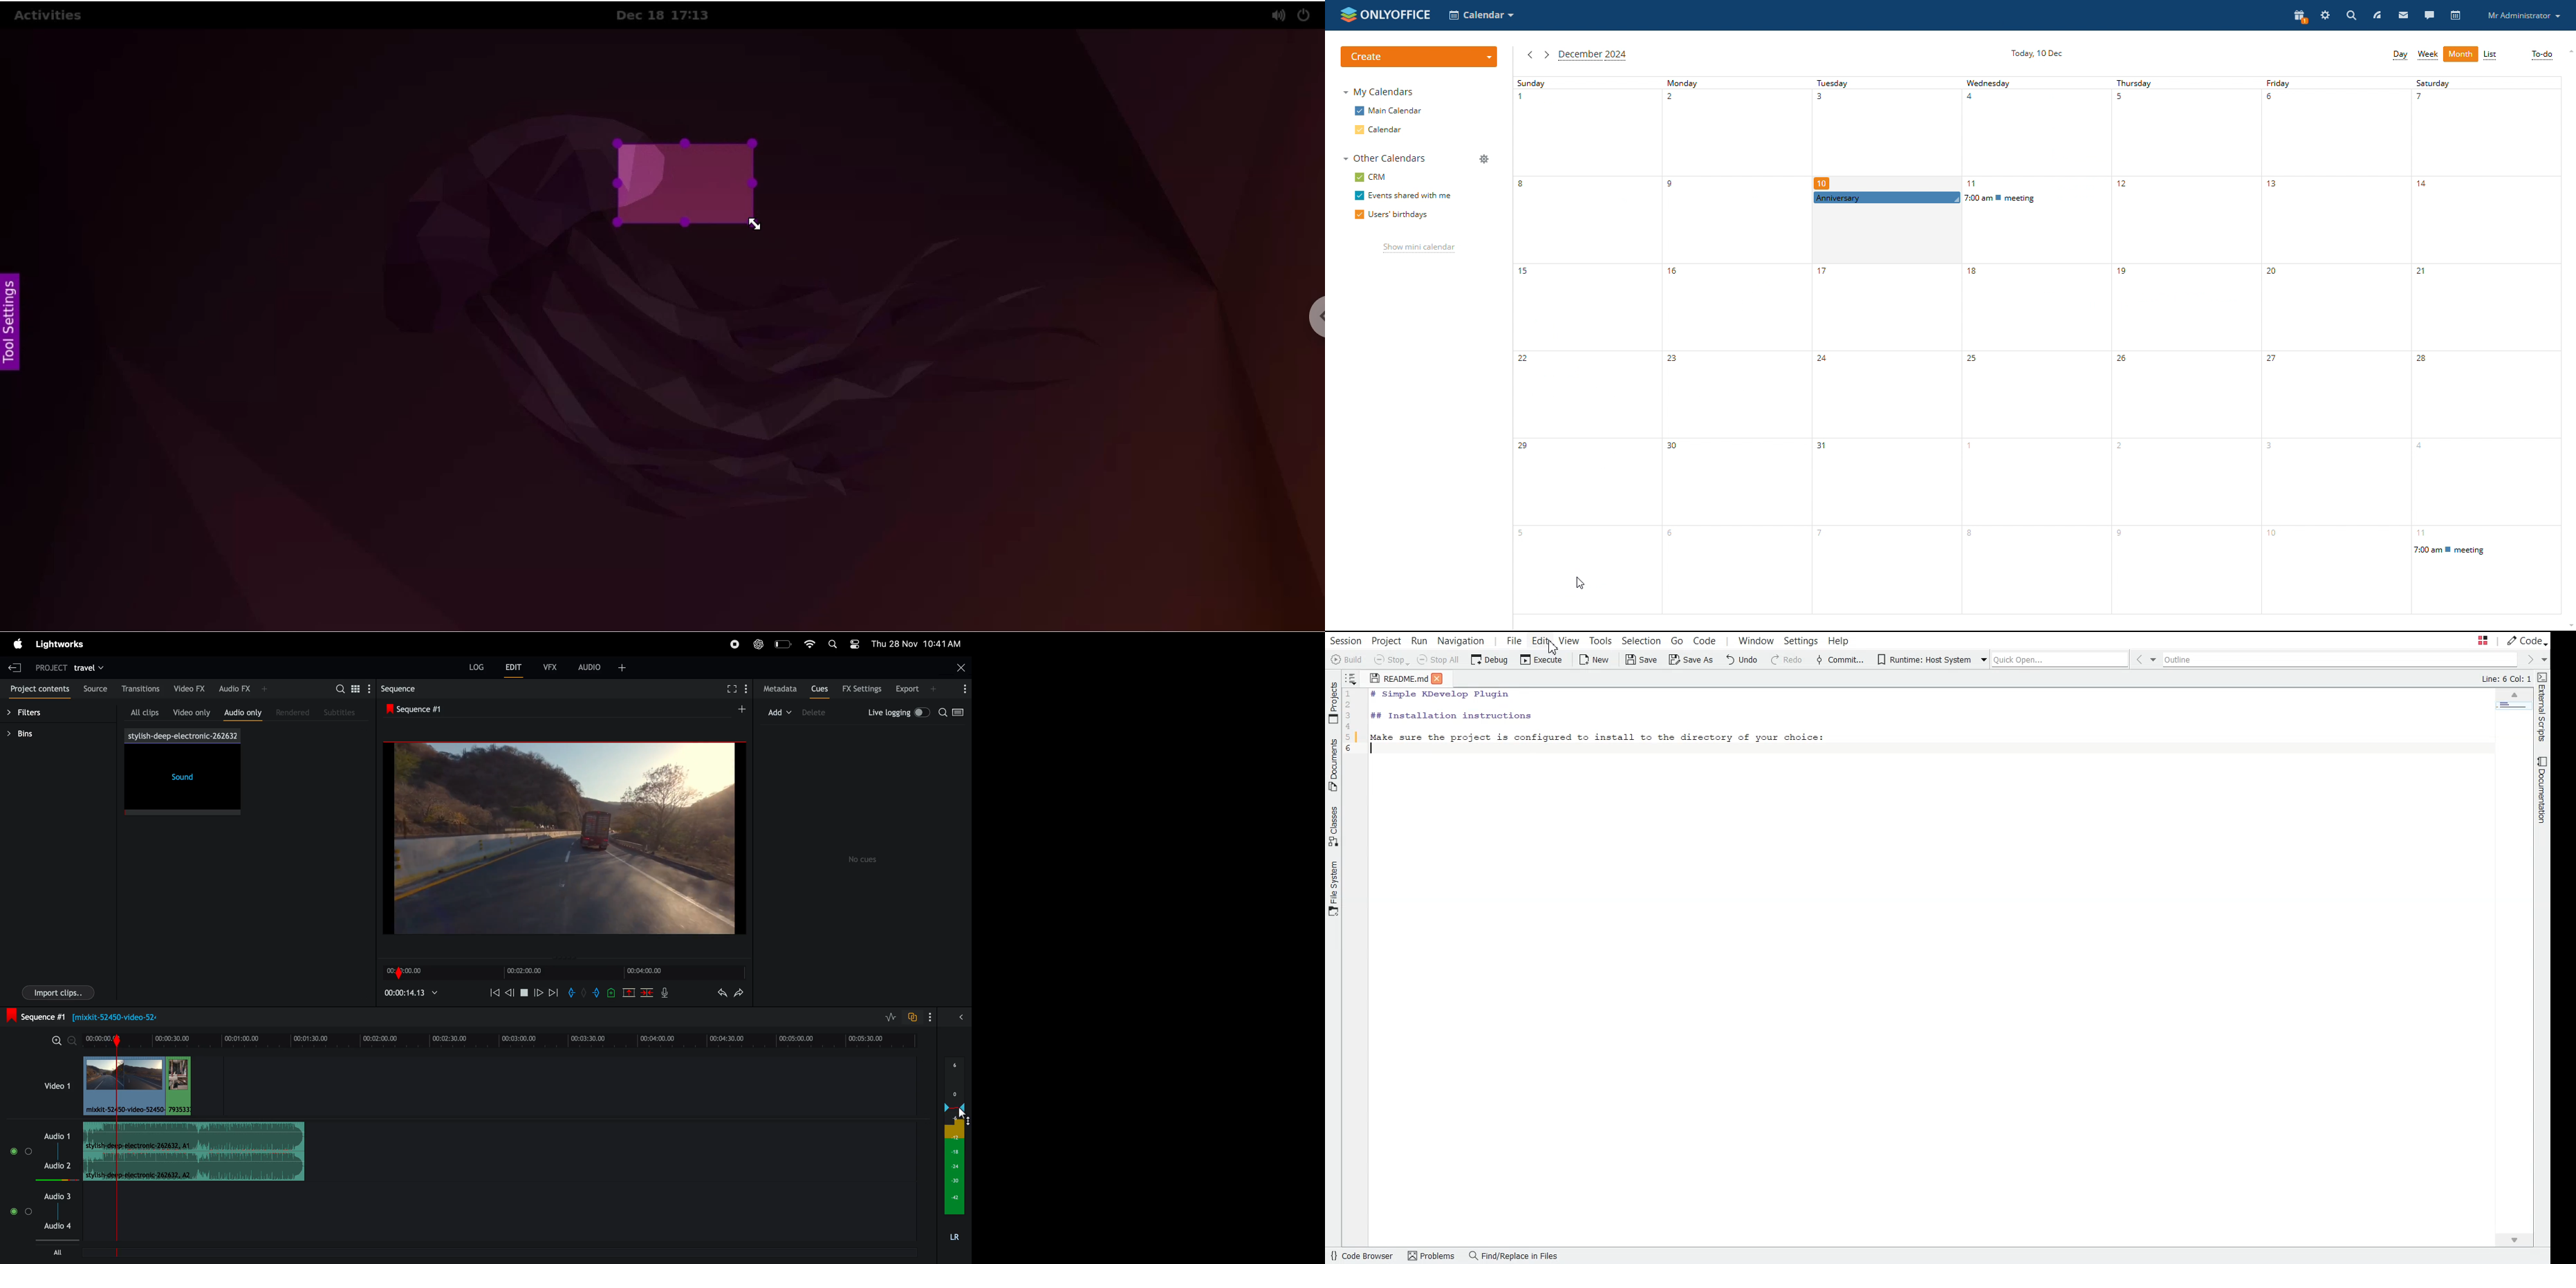 The height and width of the screenshot is (1288, 2576). I want to click on video fx, so click(189, 688).